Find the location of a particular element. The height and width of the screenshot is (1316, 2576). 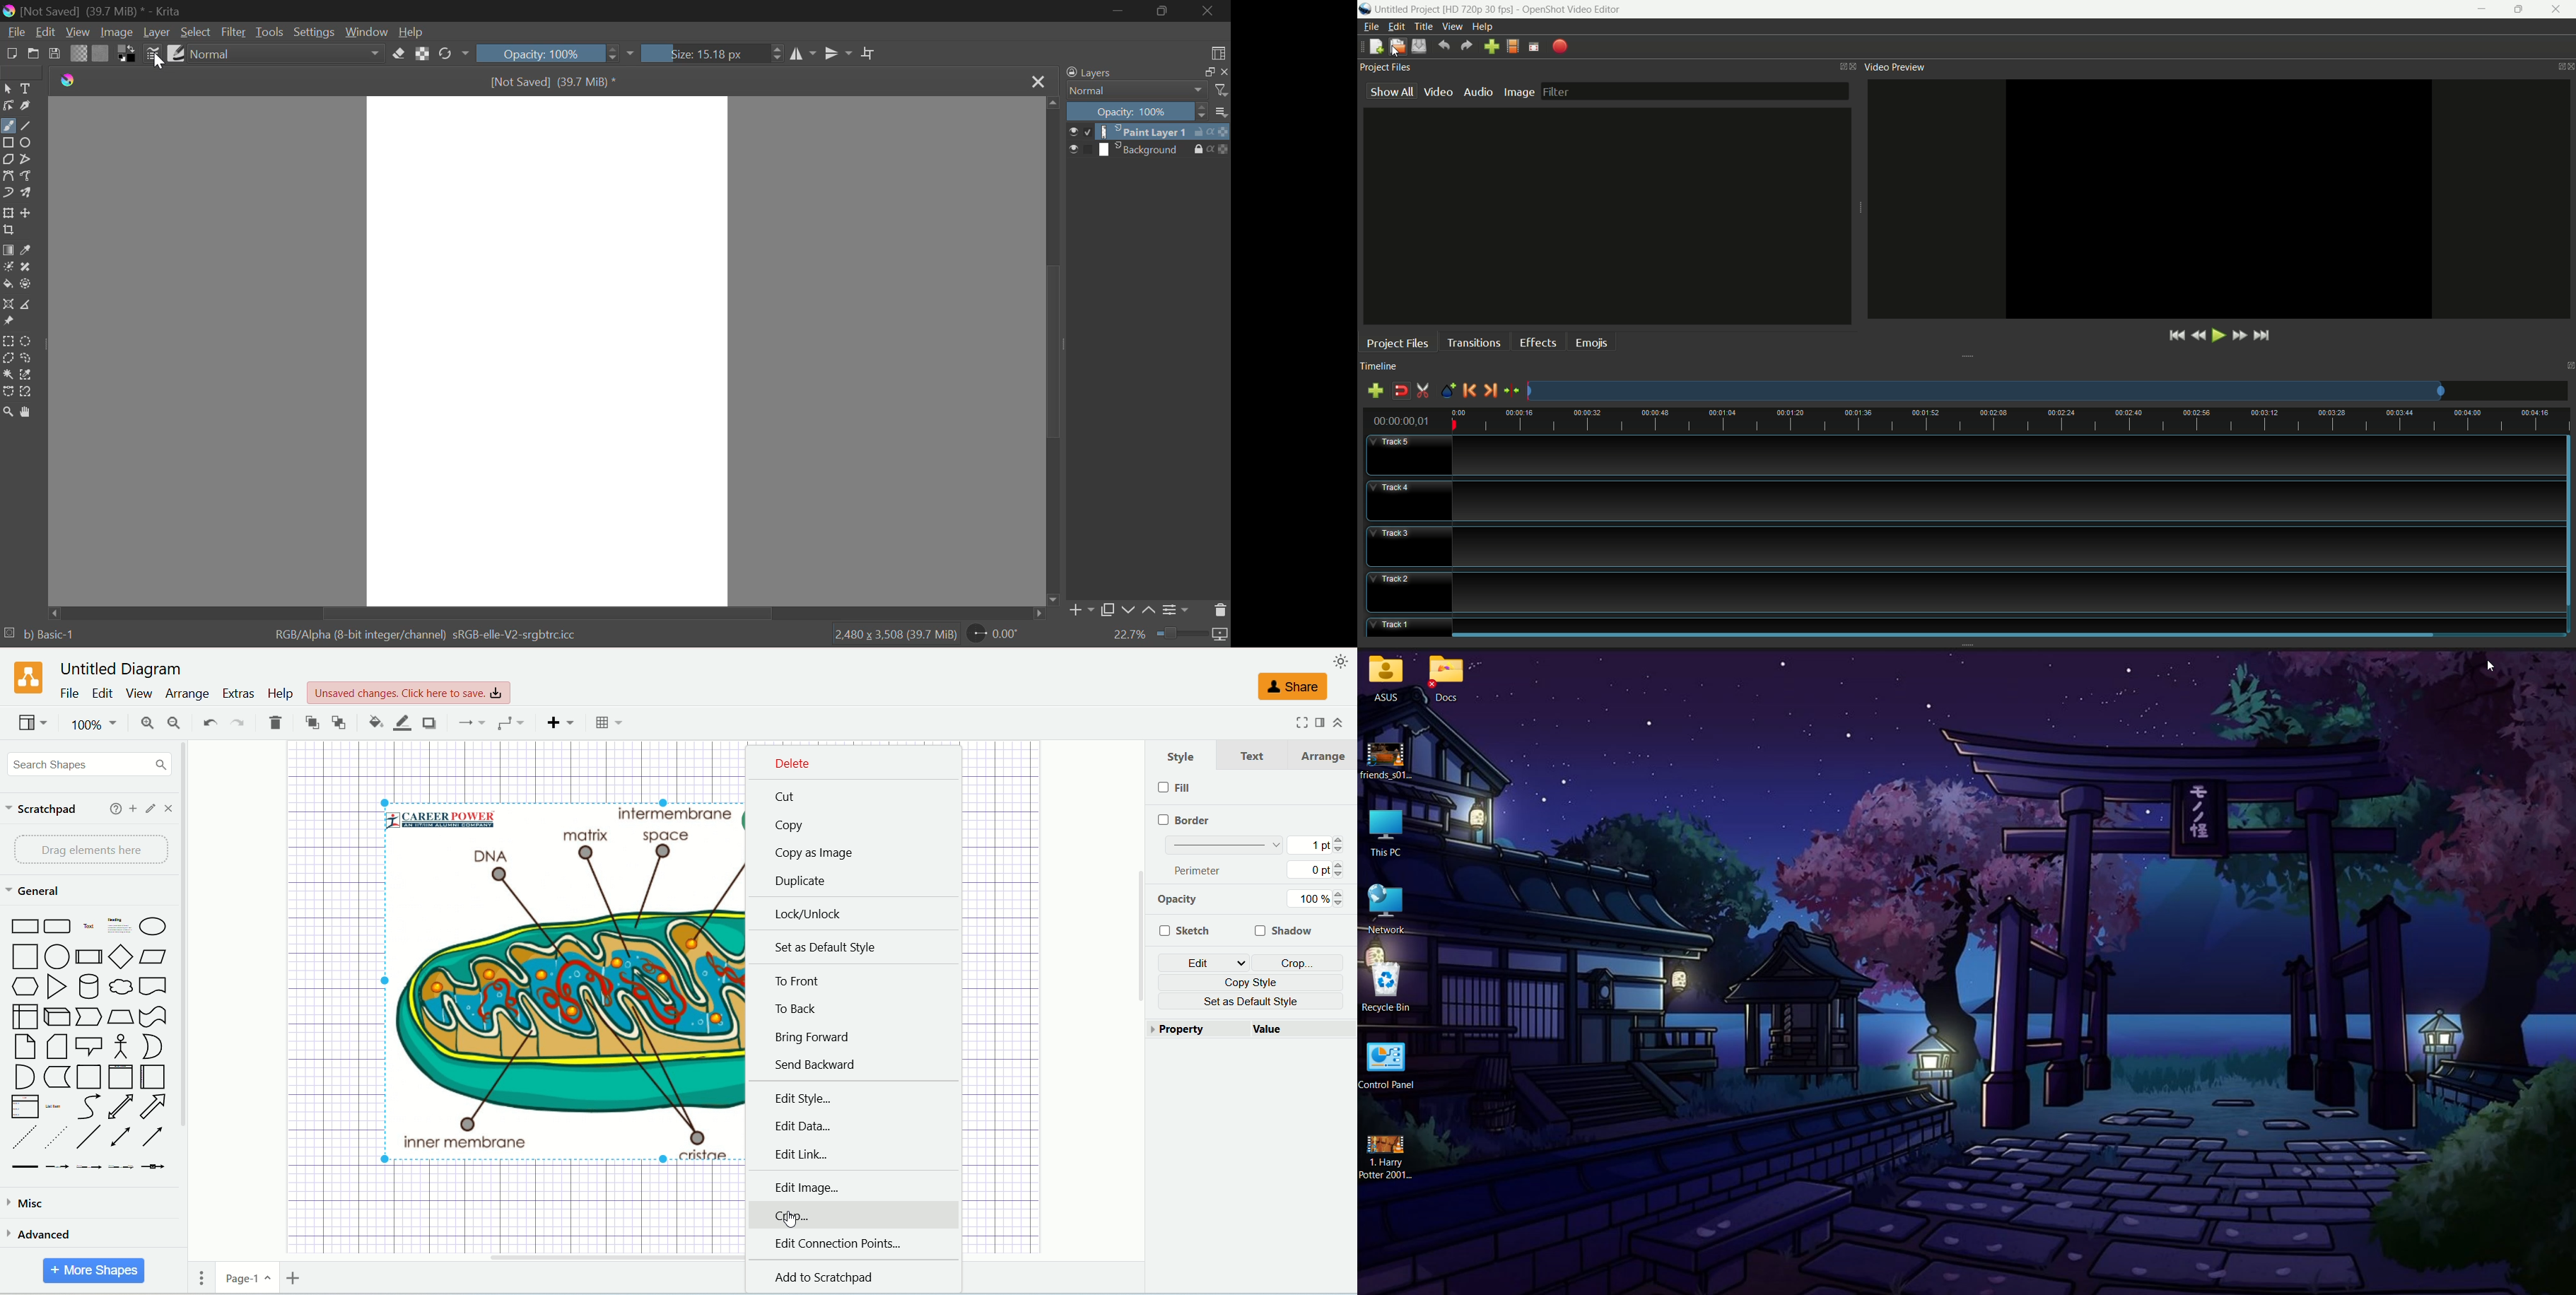

jump to start is located at coordinates (2175, 336).